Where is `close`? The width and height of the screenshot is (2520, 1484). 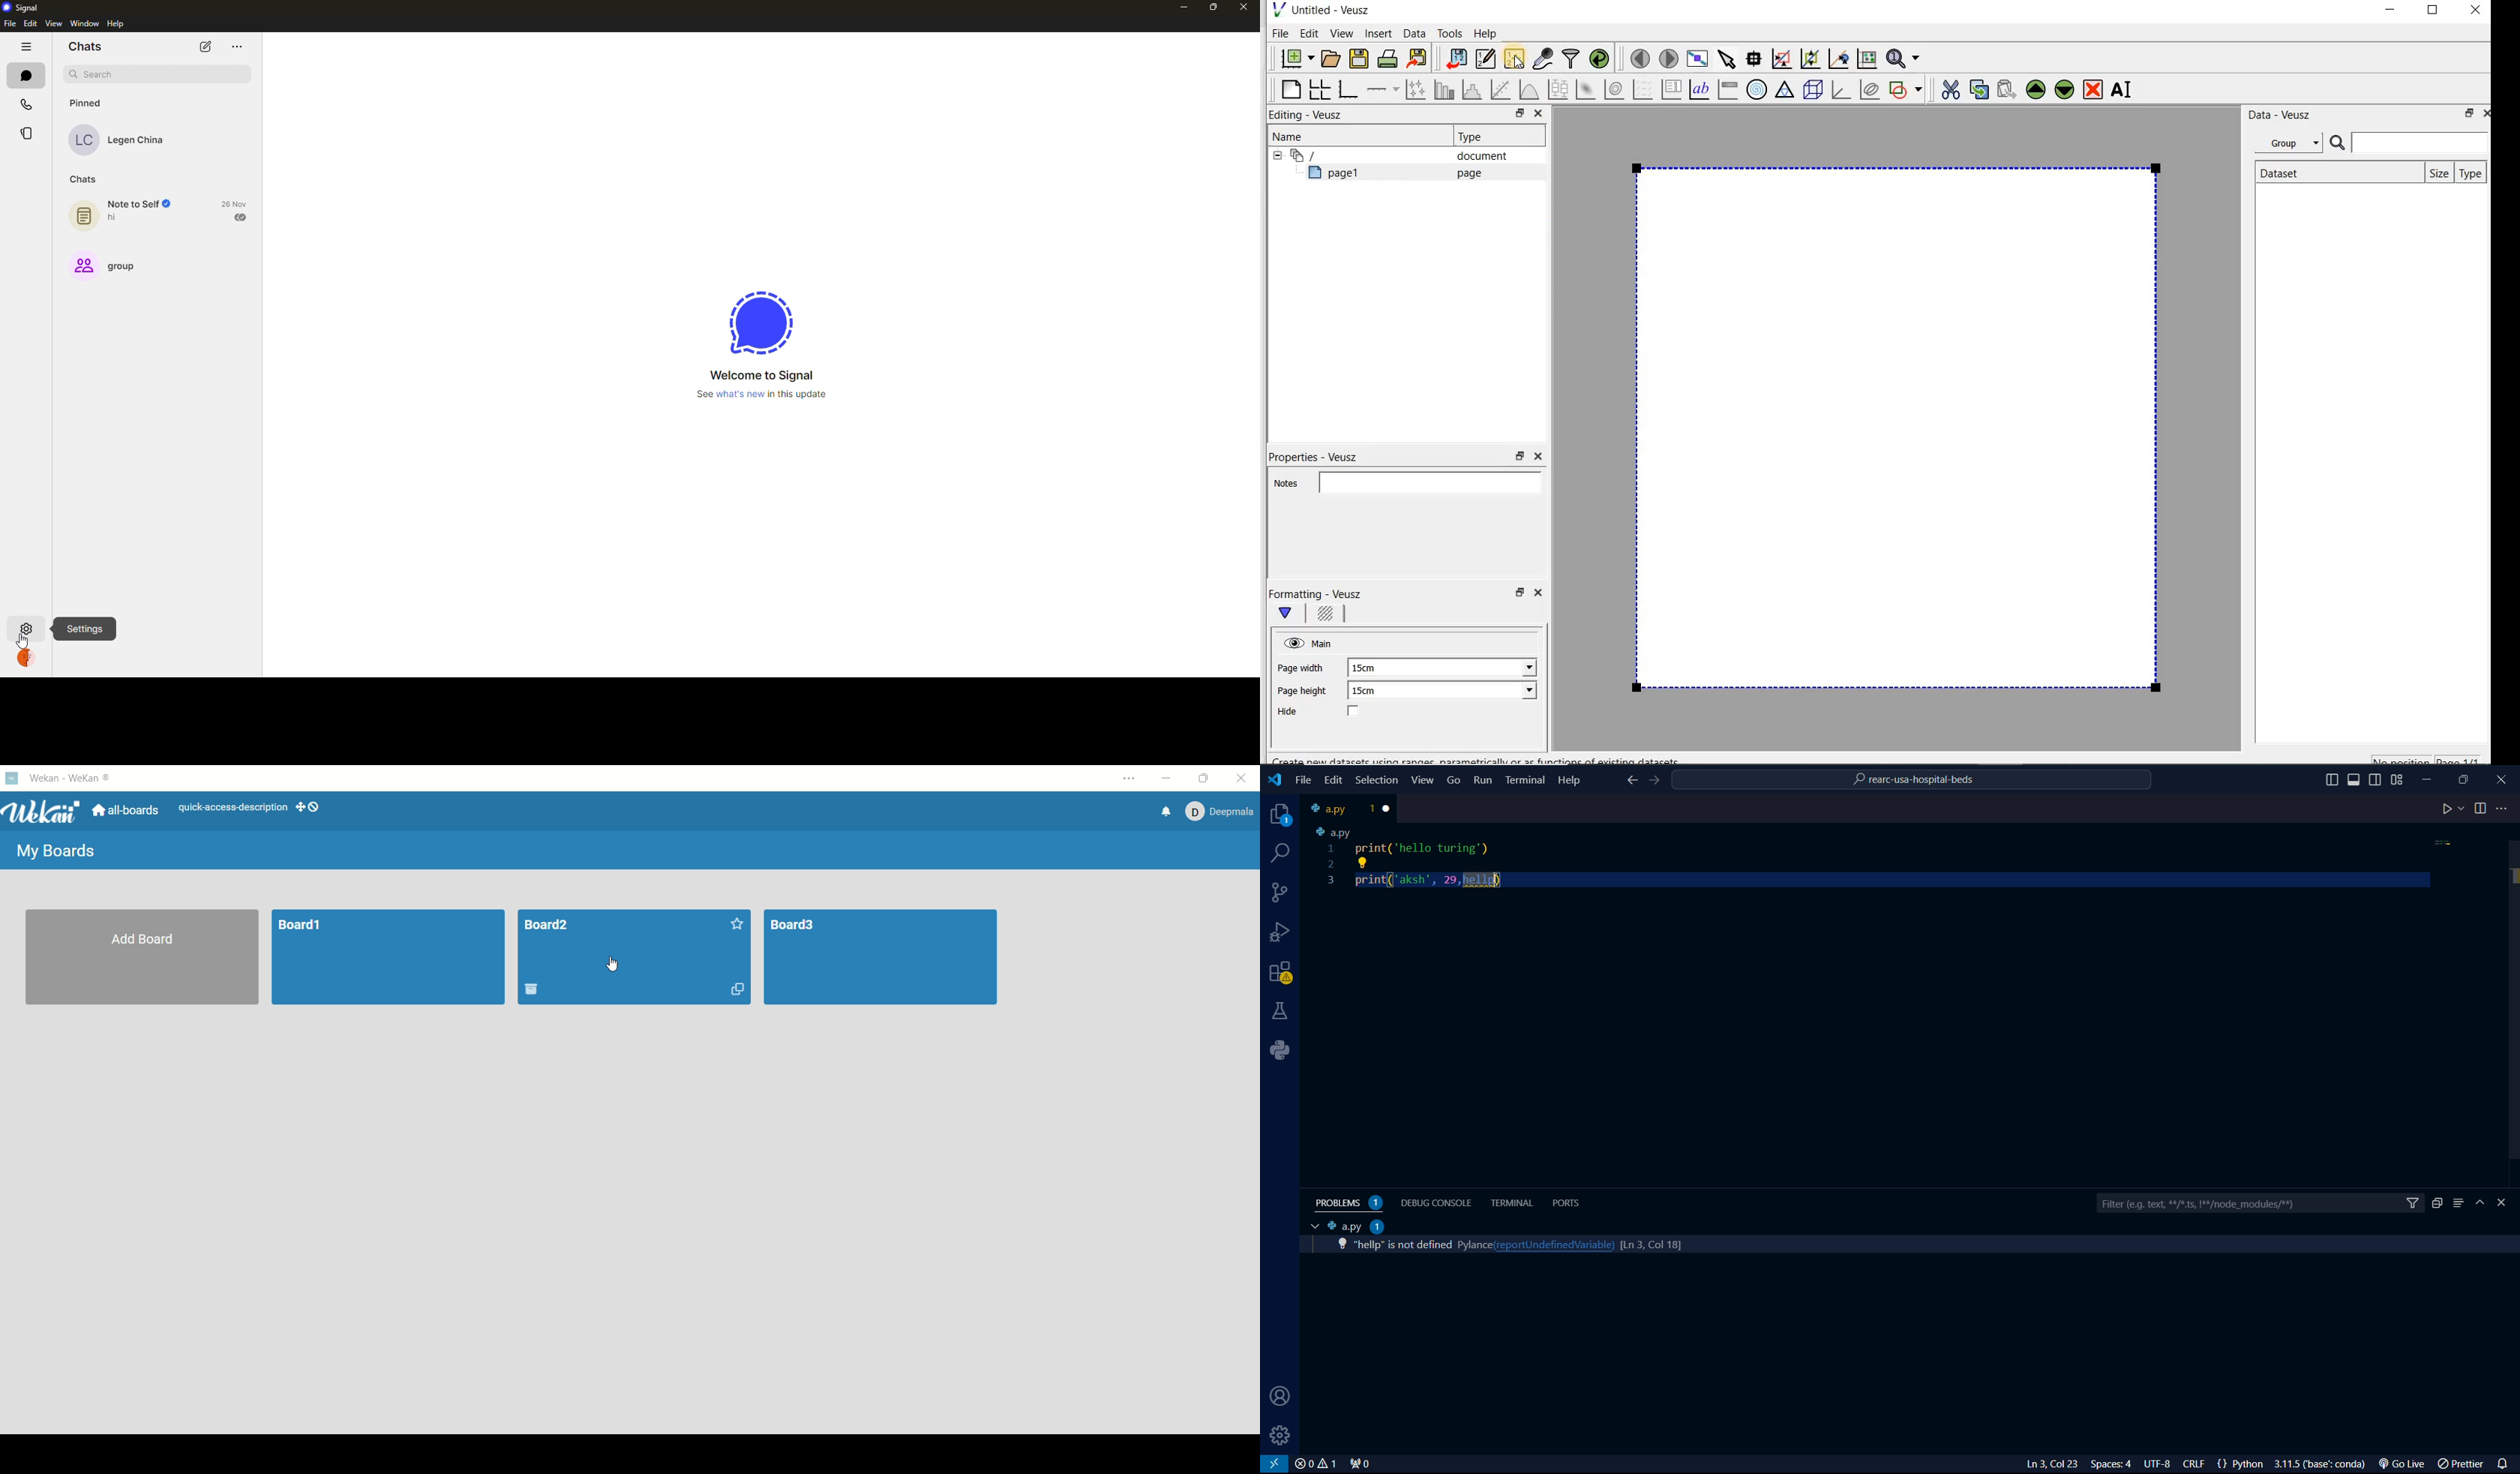
close is located at coordinates (1240, 778).